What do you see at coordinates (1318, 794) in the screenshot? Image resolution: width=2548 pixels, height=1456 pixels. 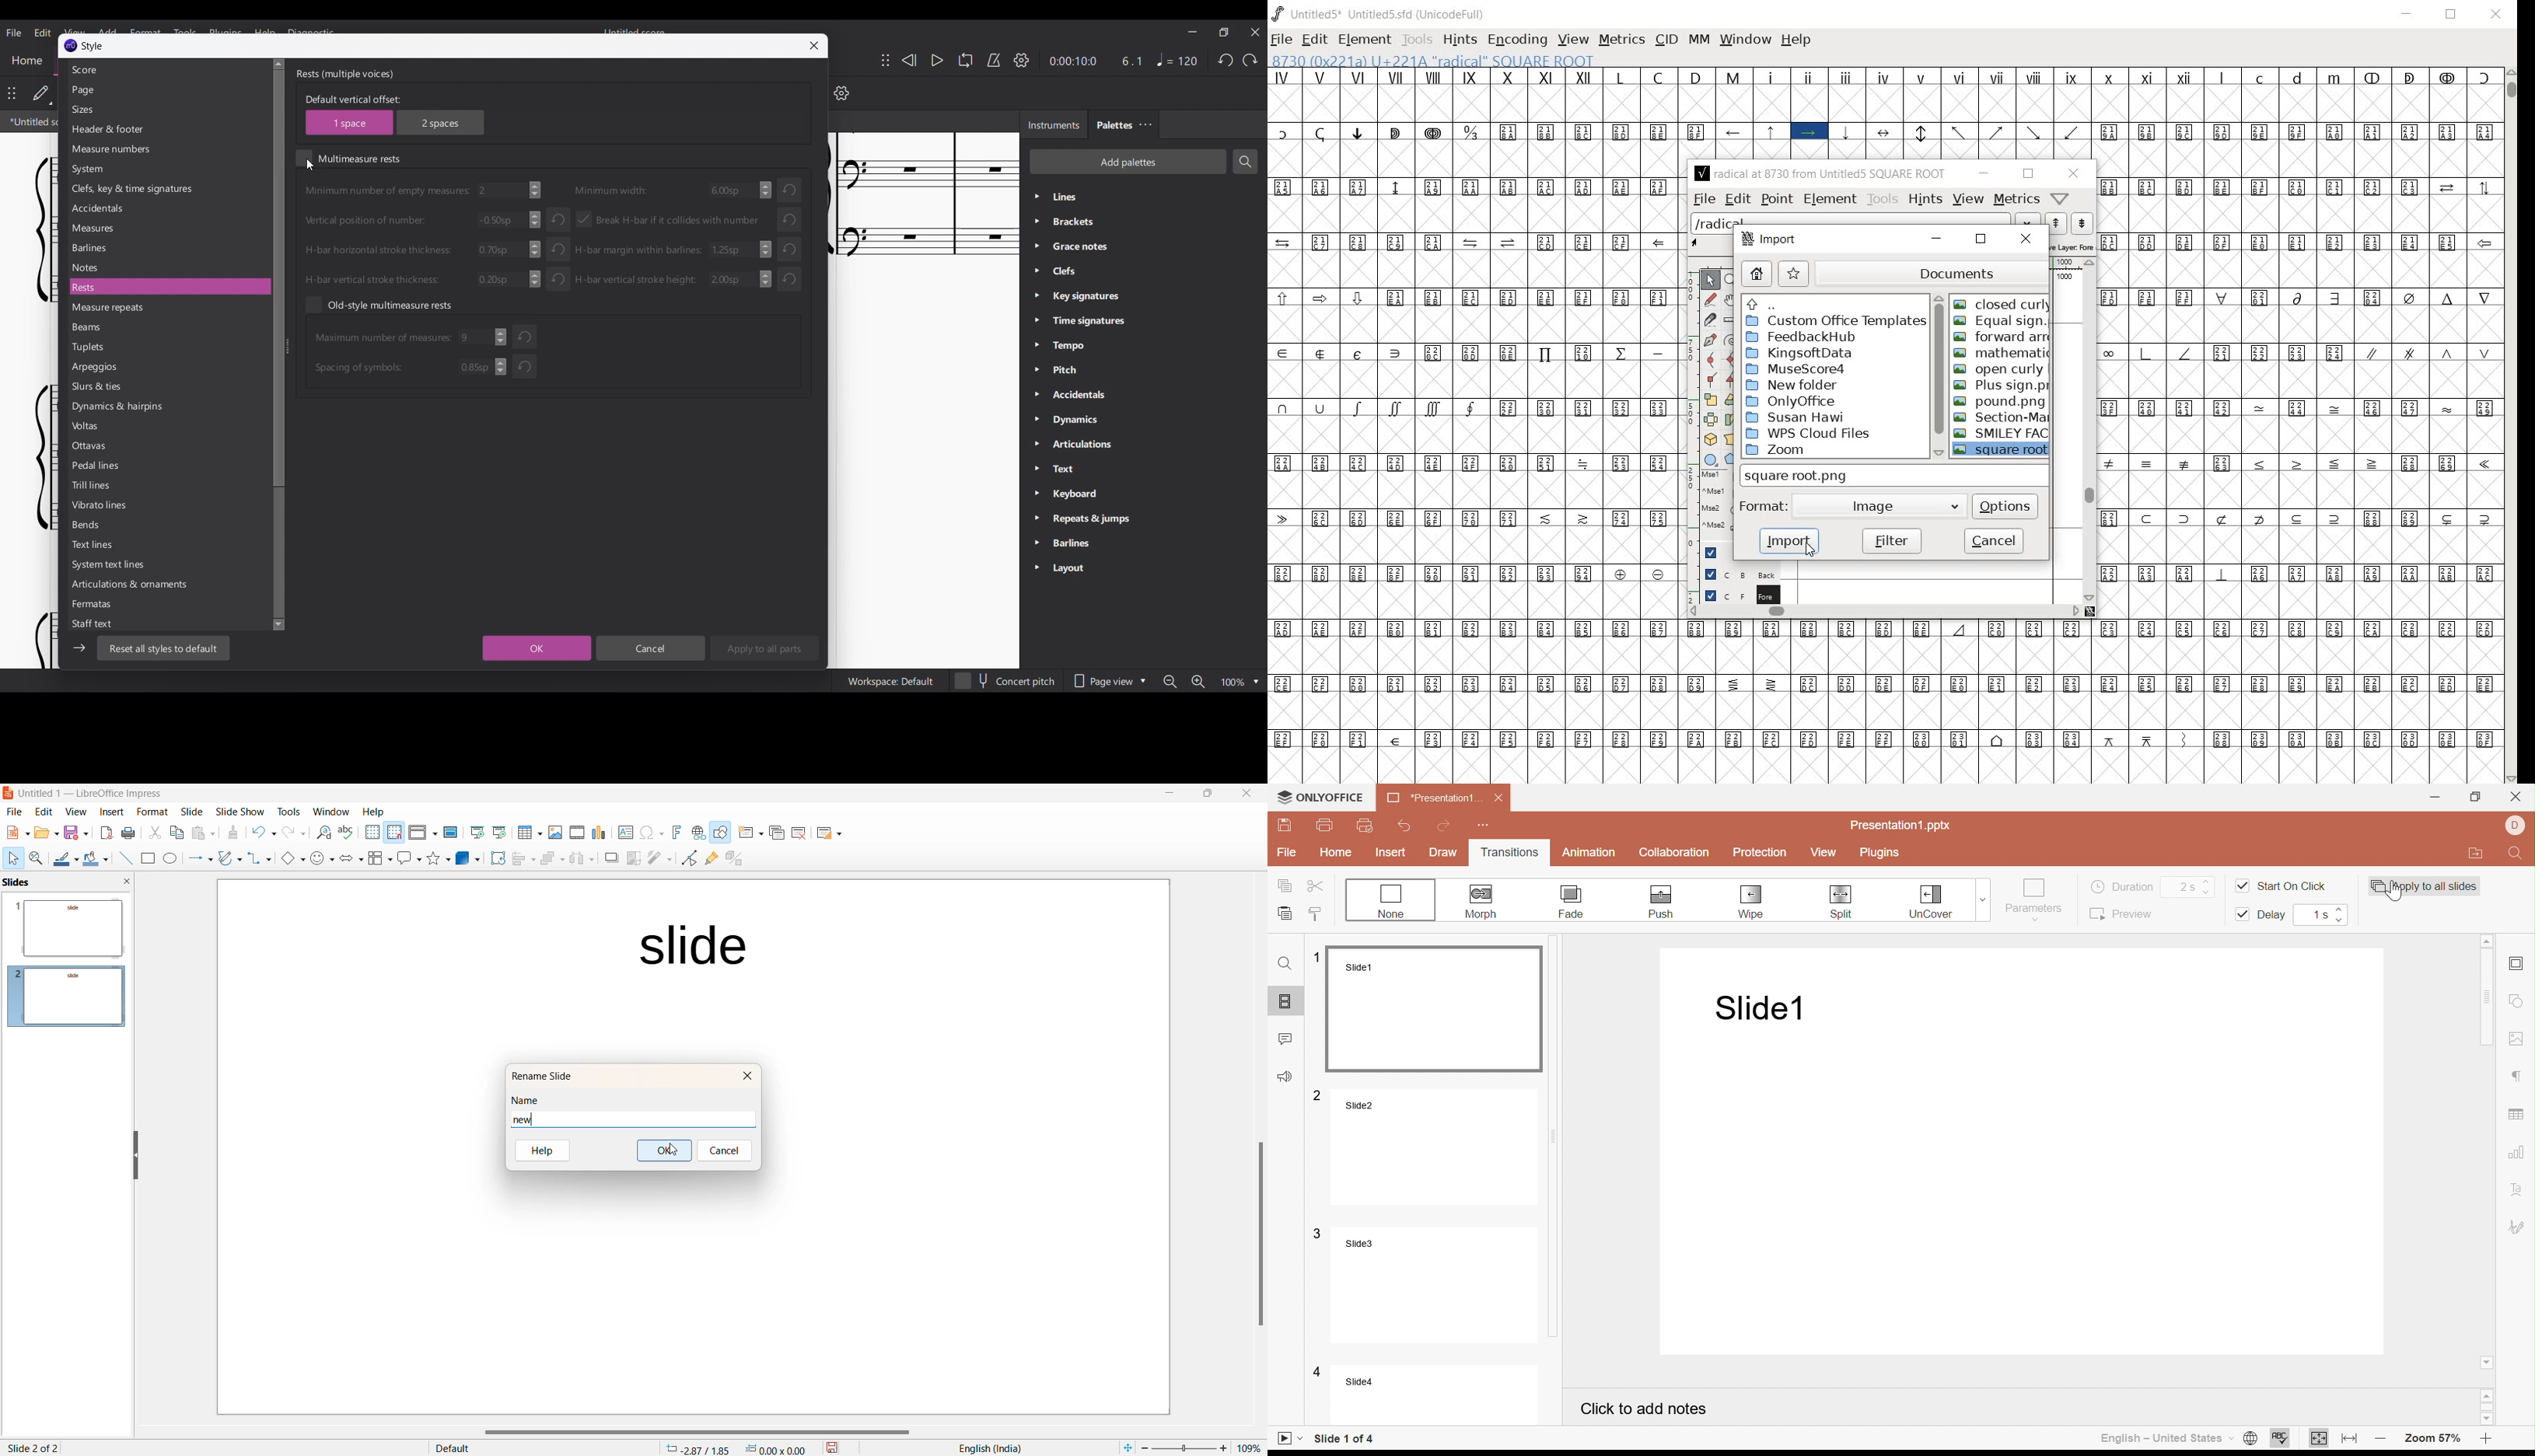 I see `ONLYOFFICE` at bounding box center [1318, 794].